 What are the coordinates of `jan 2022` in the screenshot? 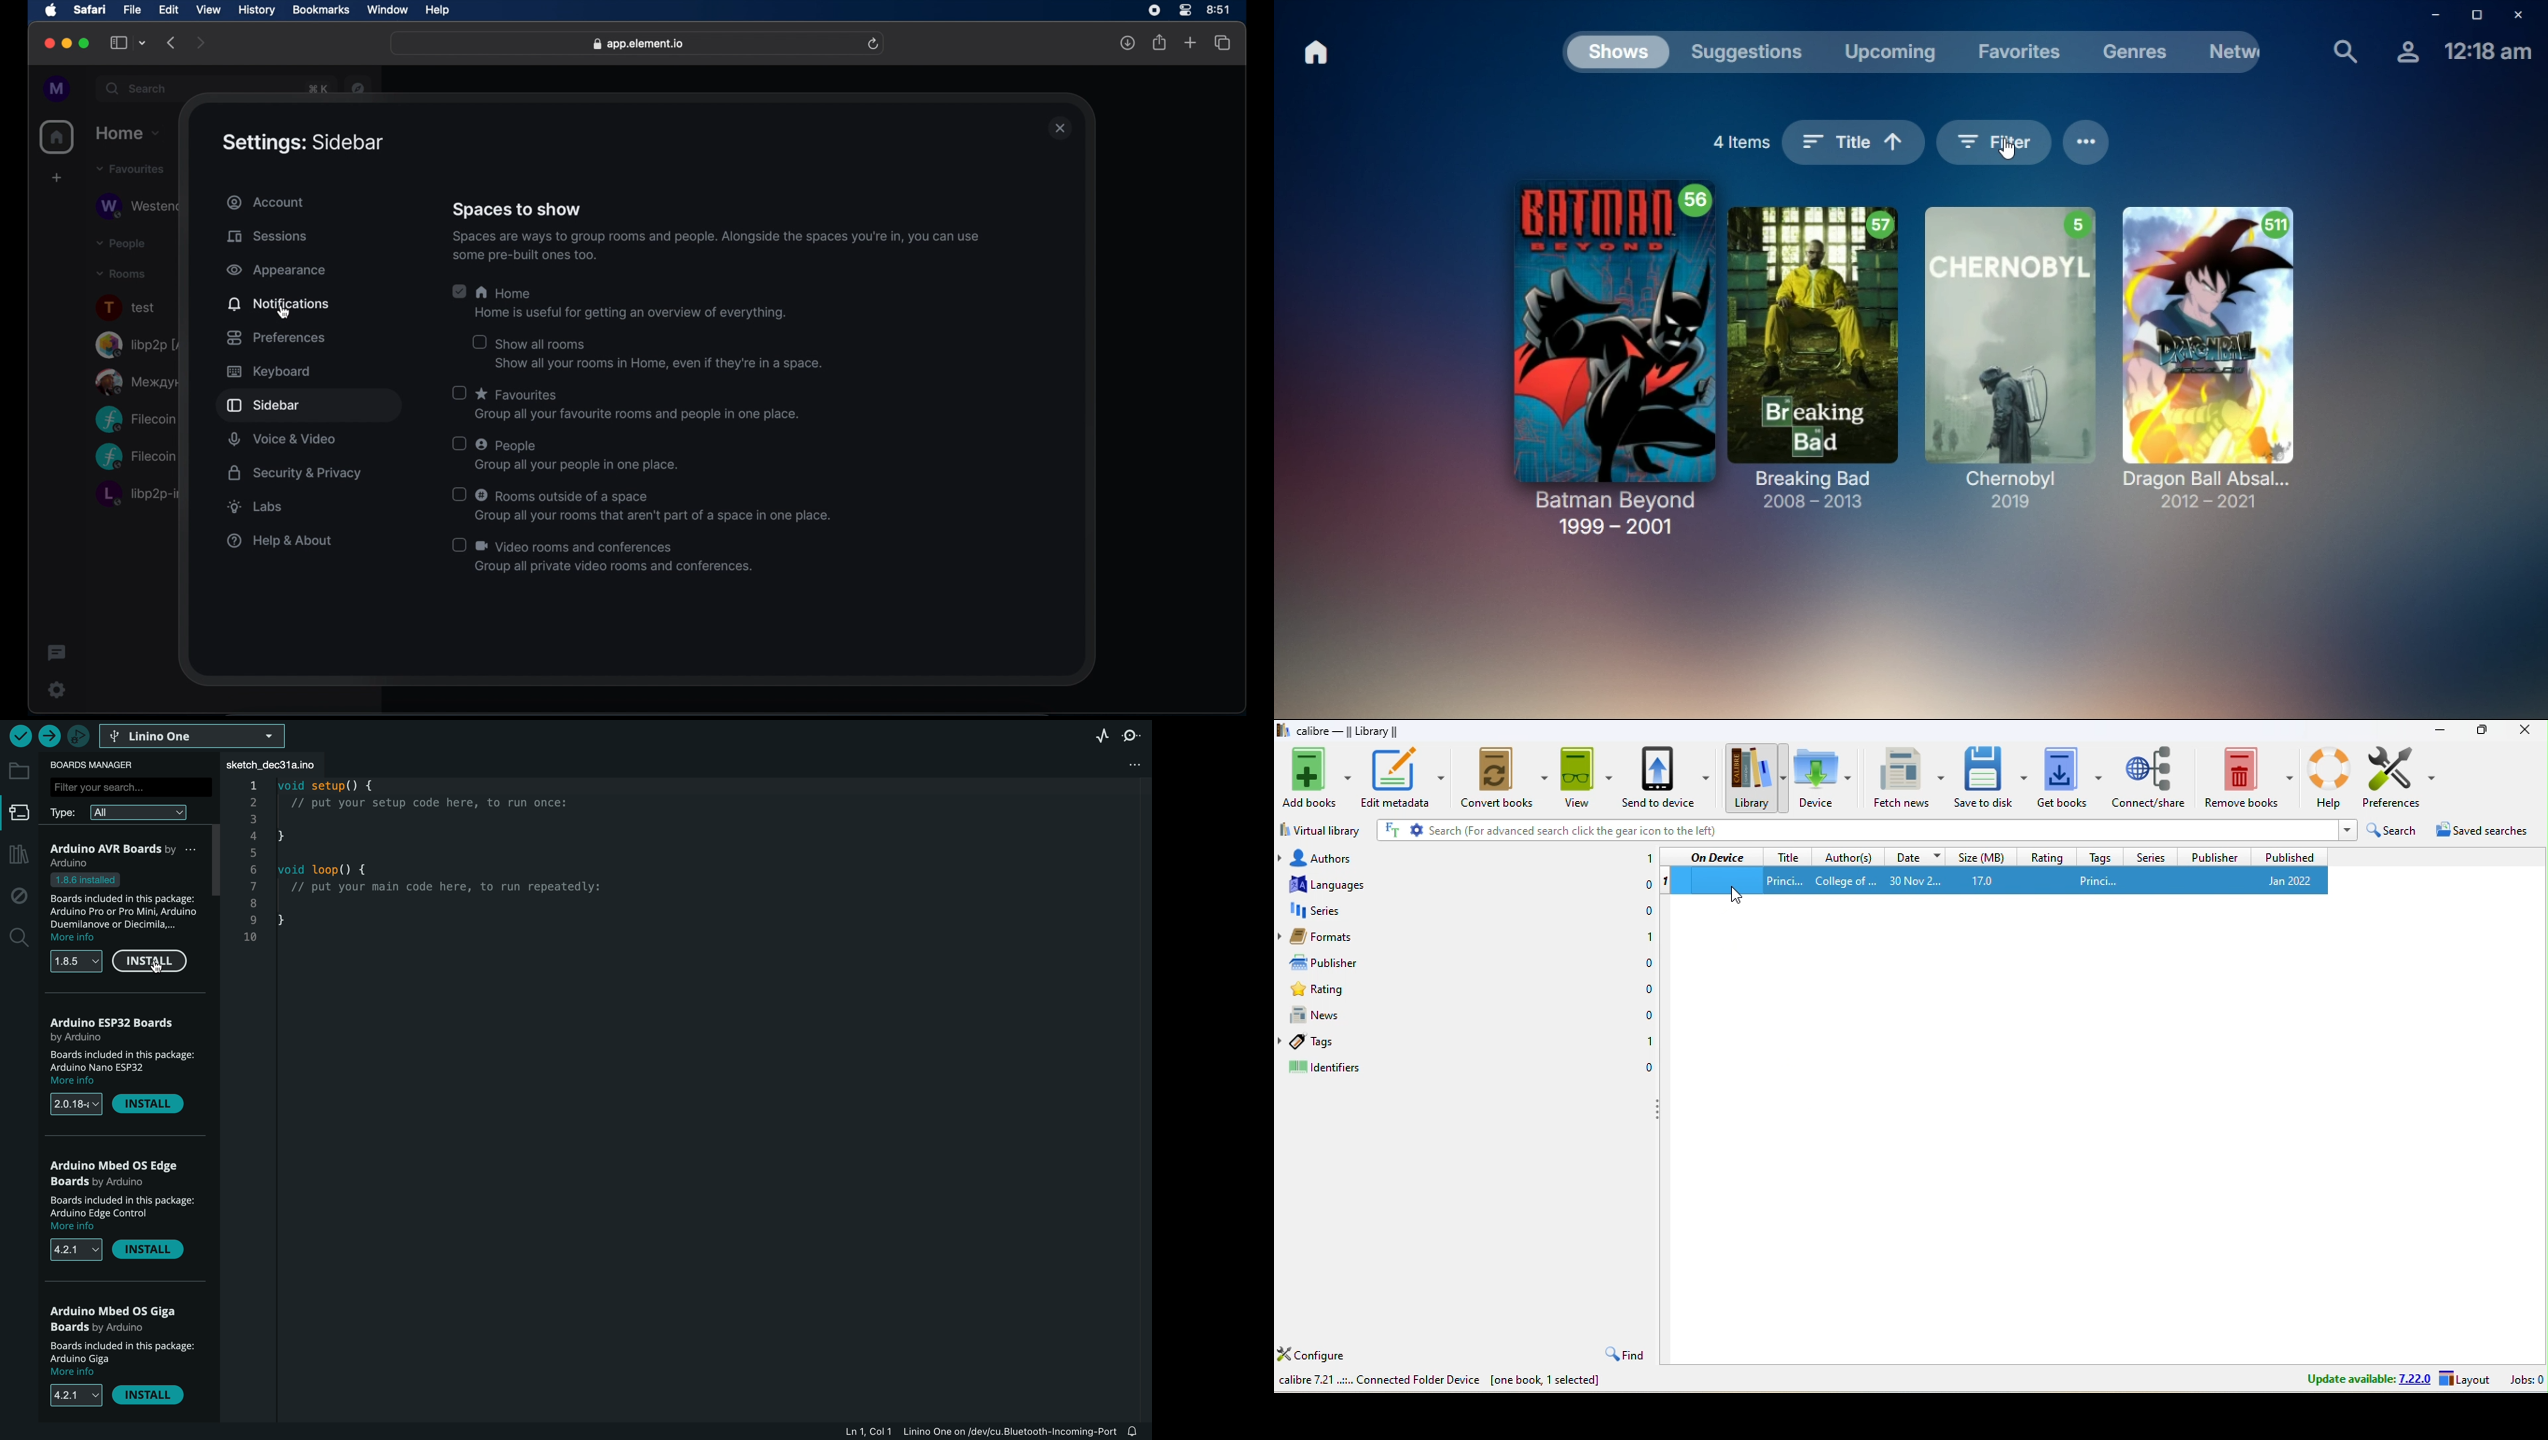 It's located at (2283, 880).